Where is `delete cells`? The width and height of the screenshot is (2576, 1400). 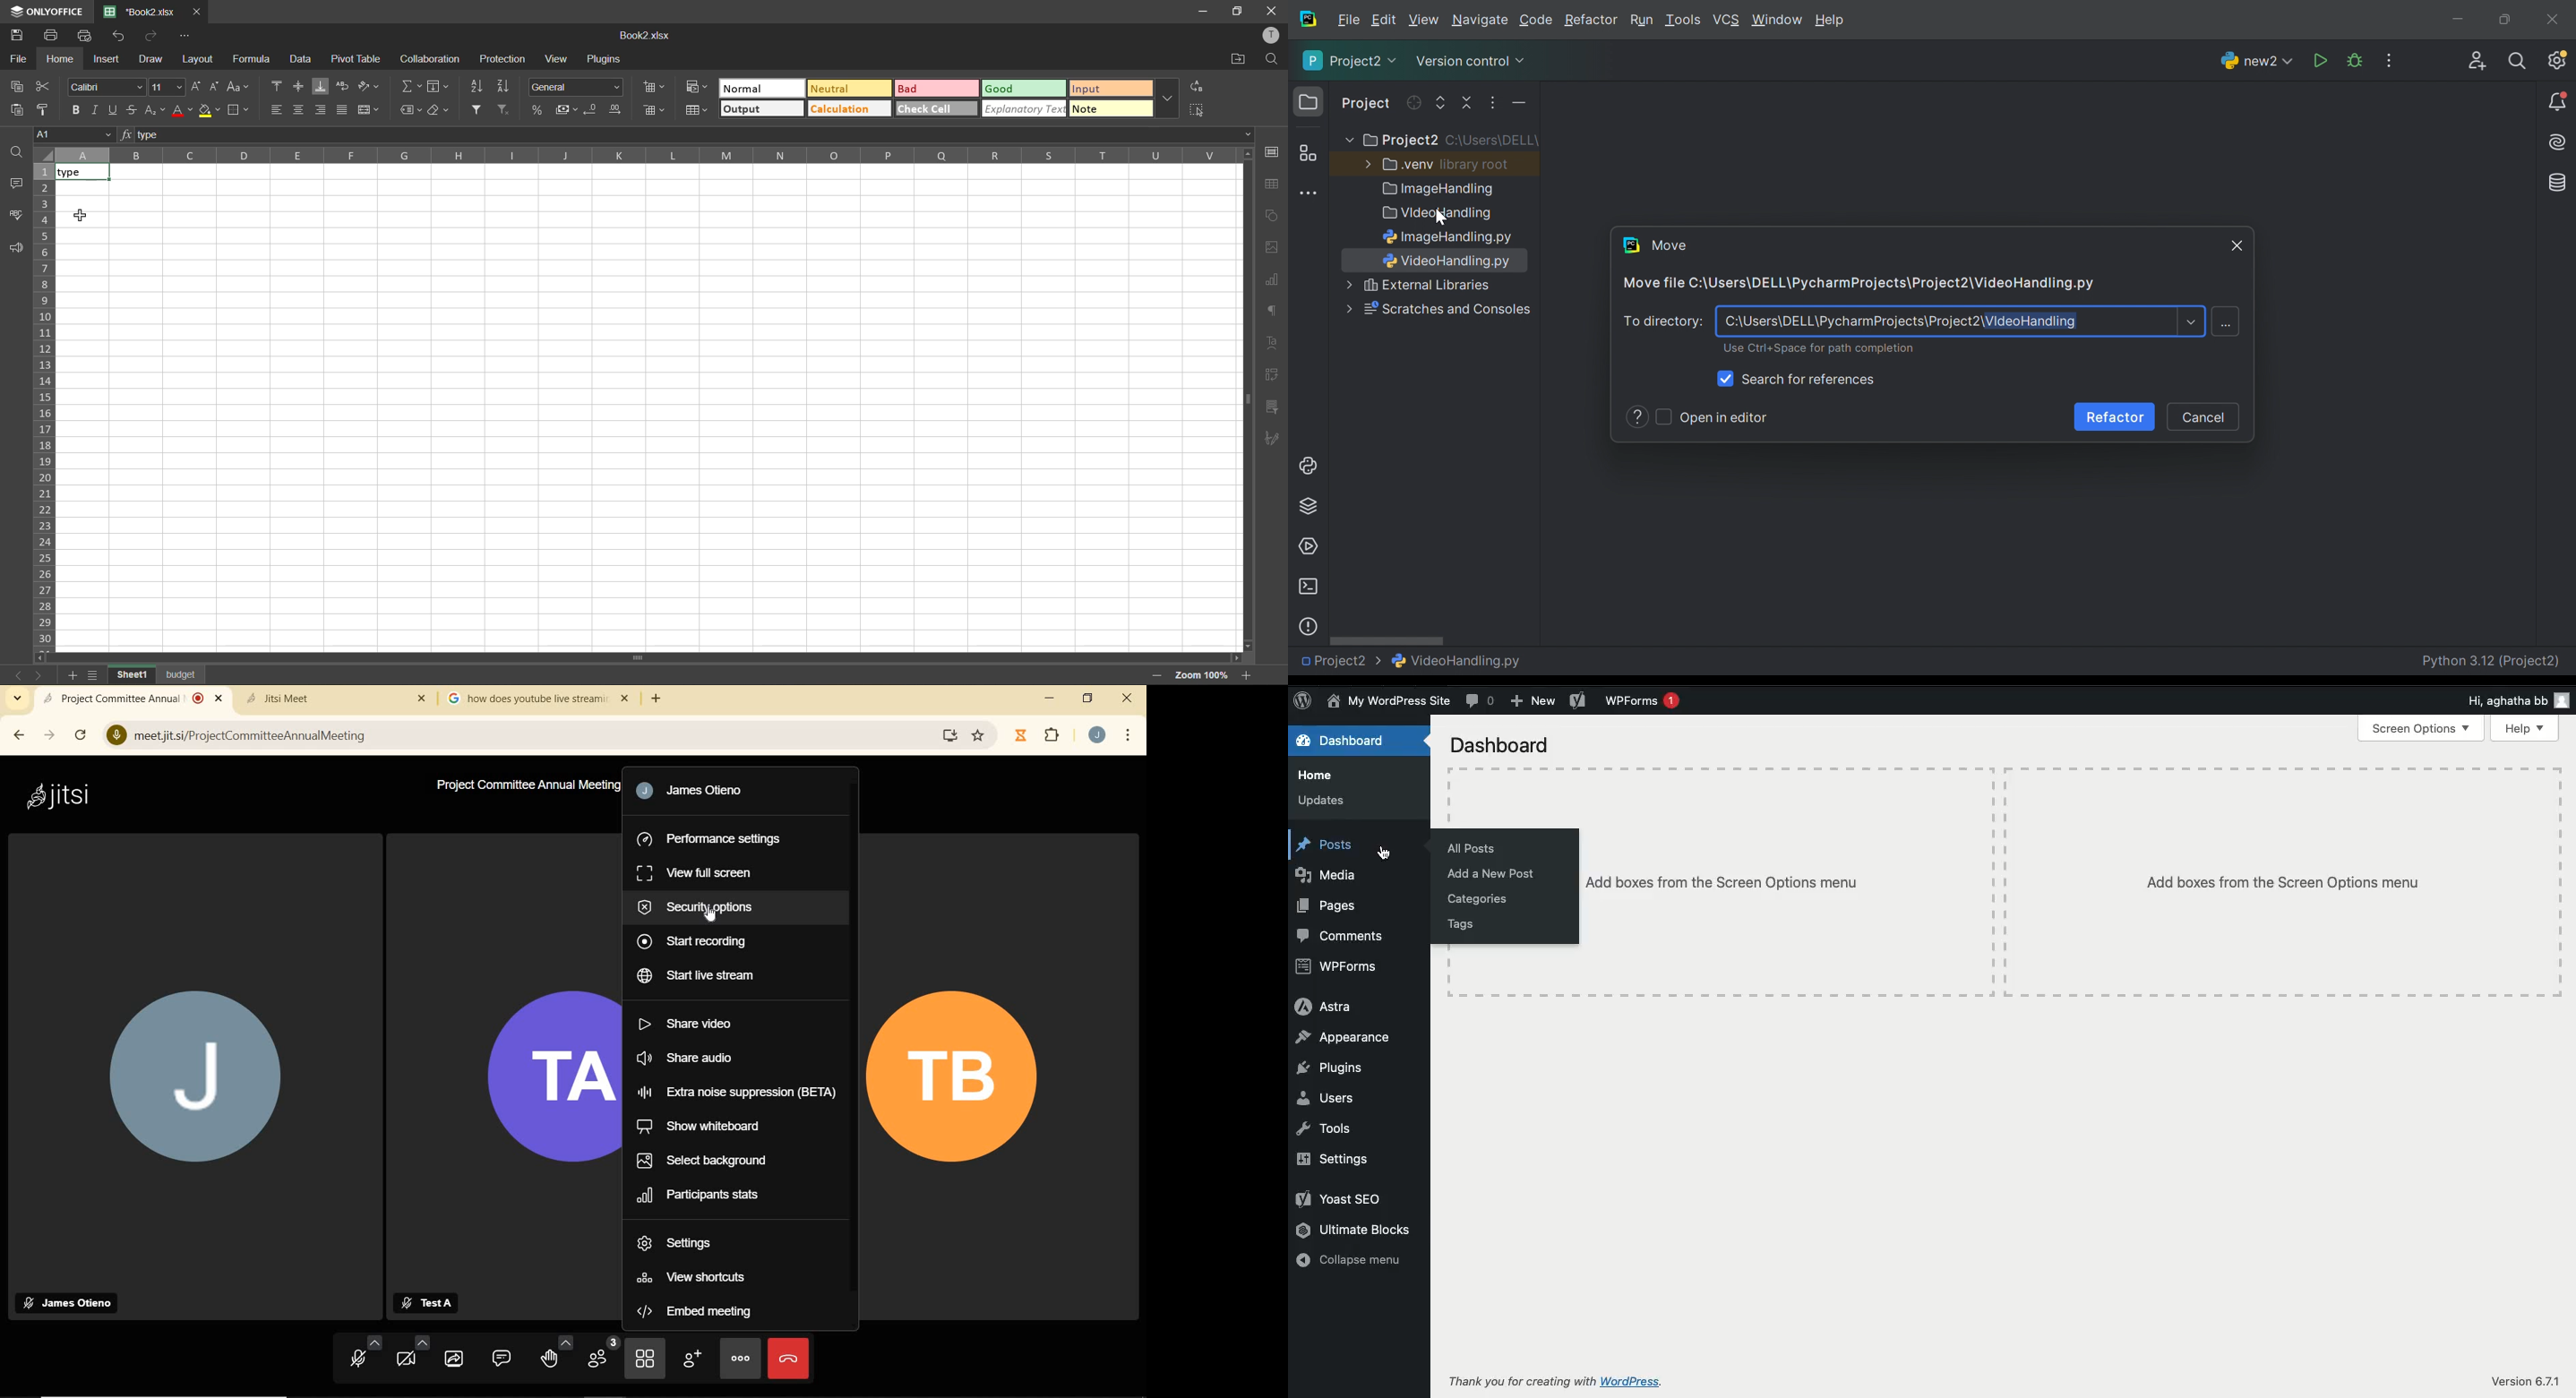
delete cells is located at coordinates (653, 111).